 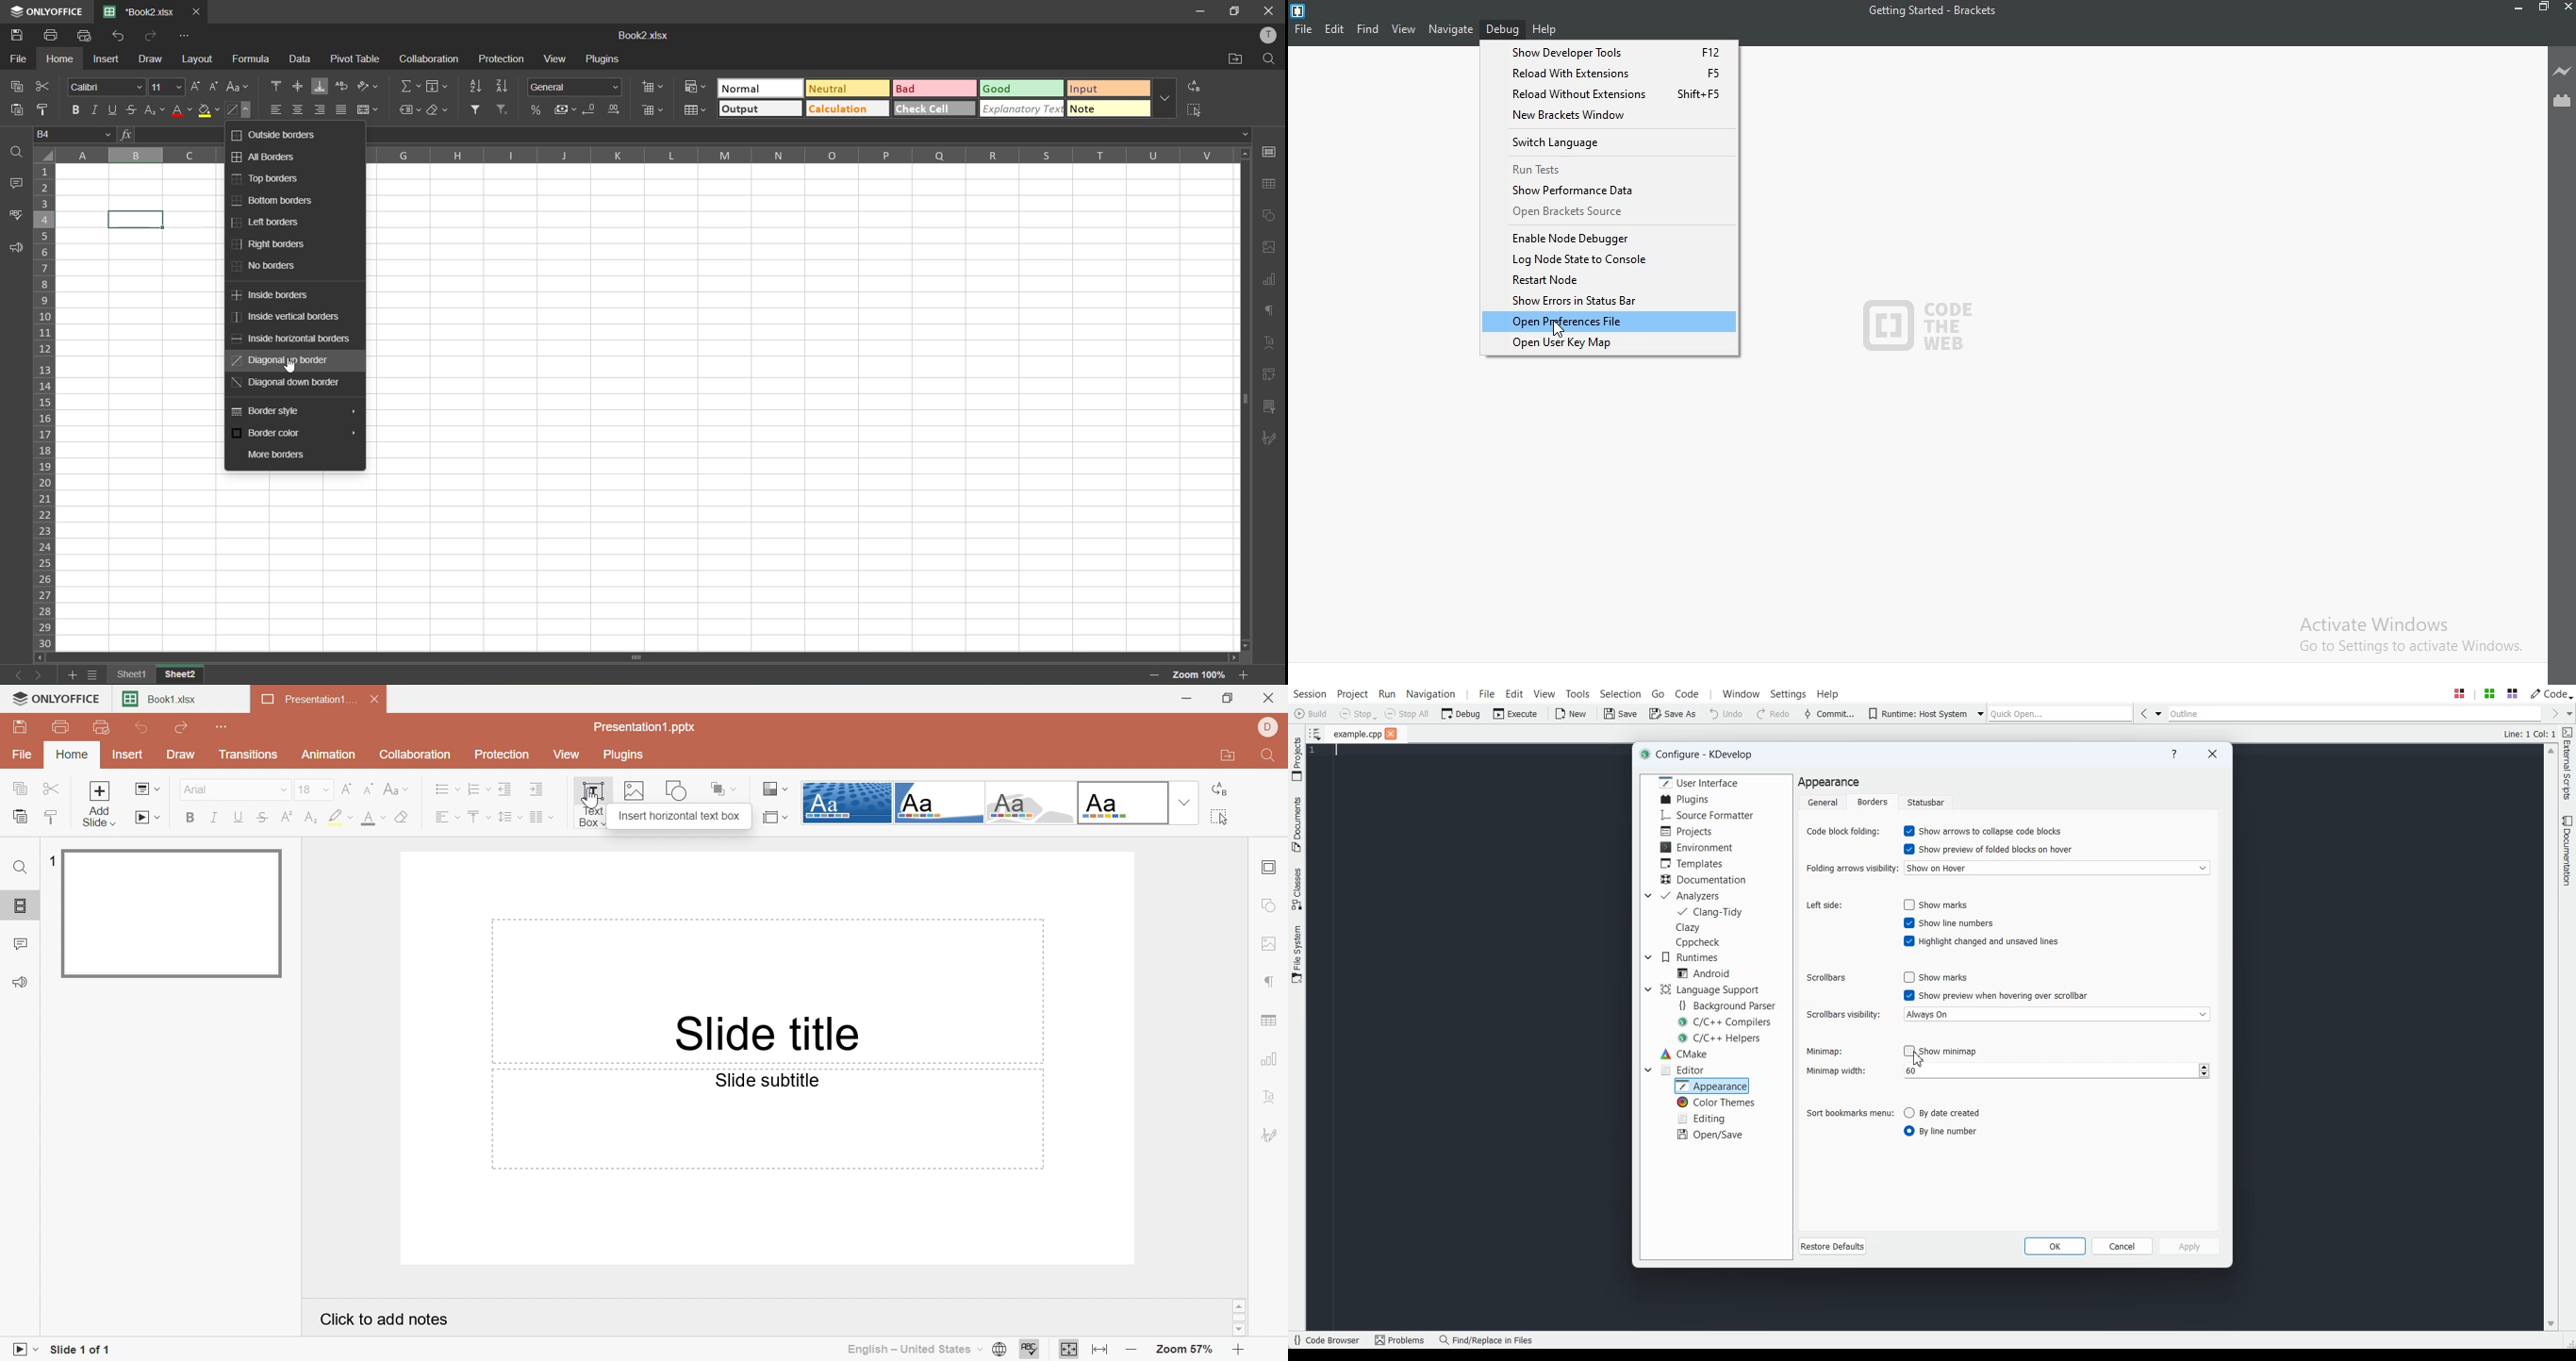 I want to click on text, so click(x=1271, y=342).